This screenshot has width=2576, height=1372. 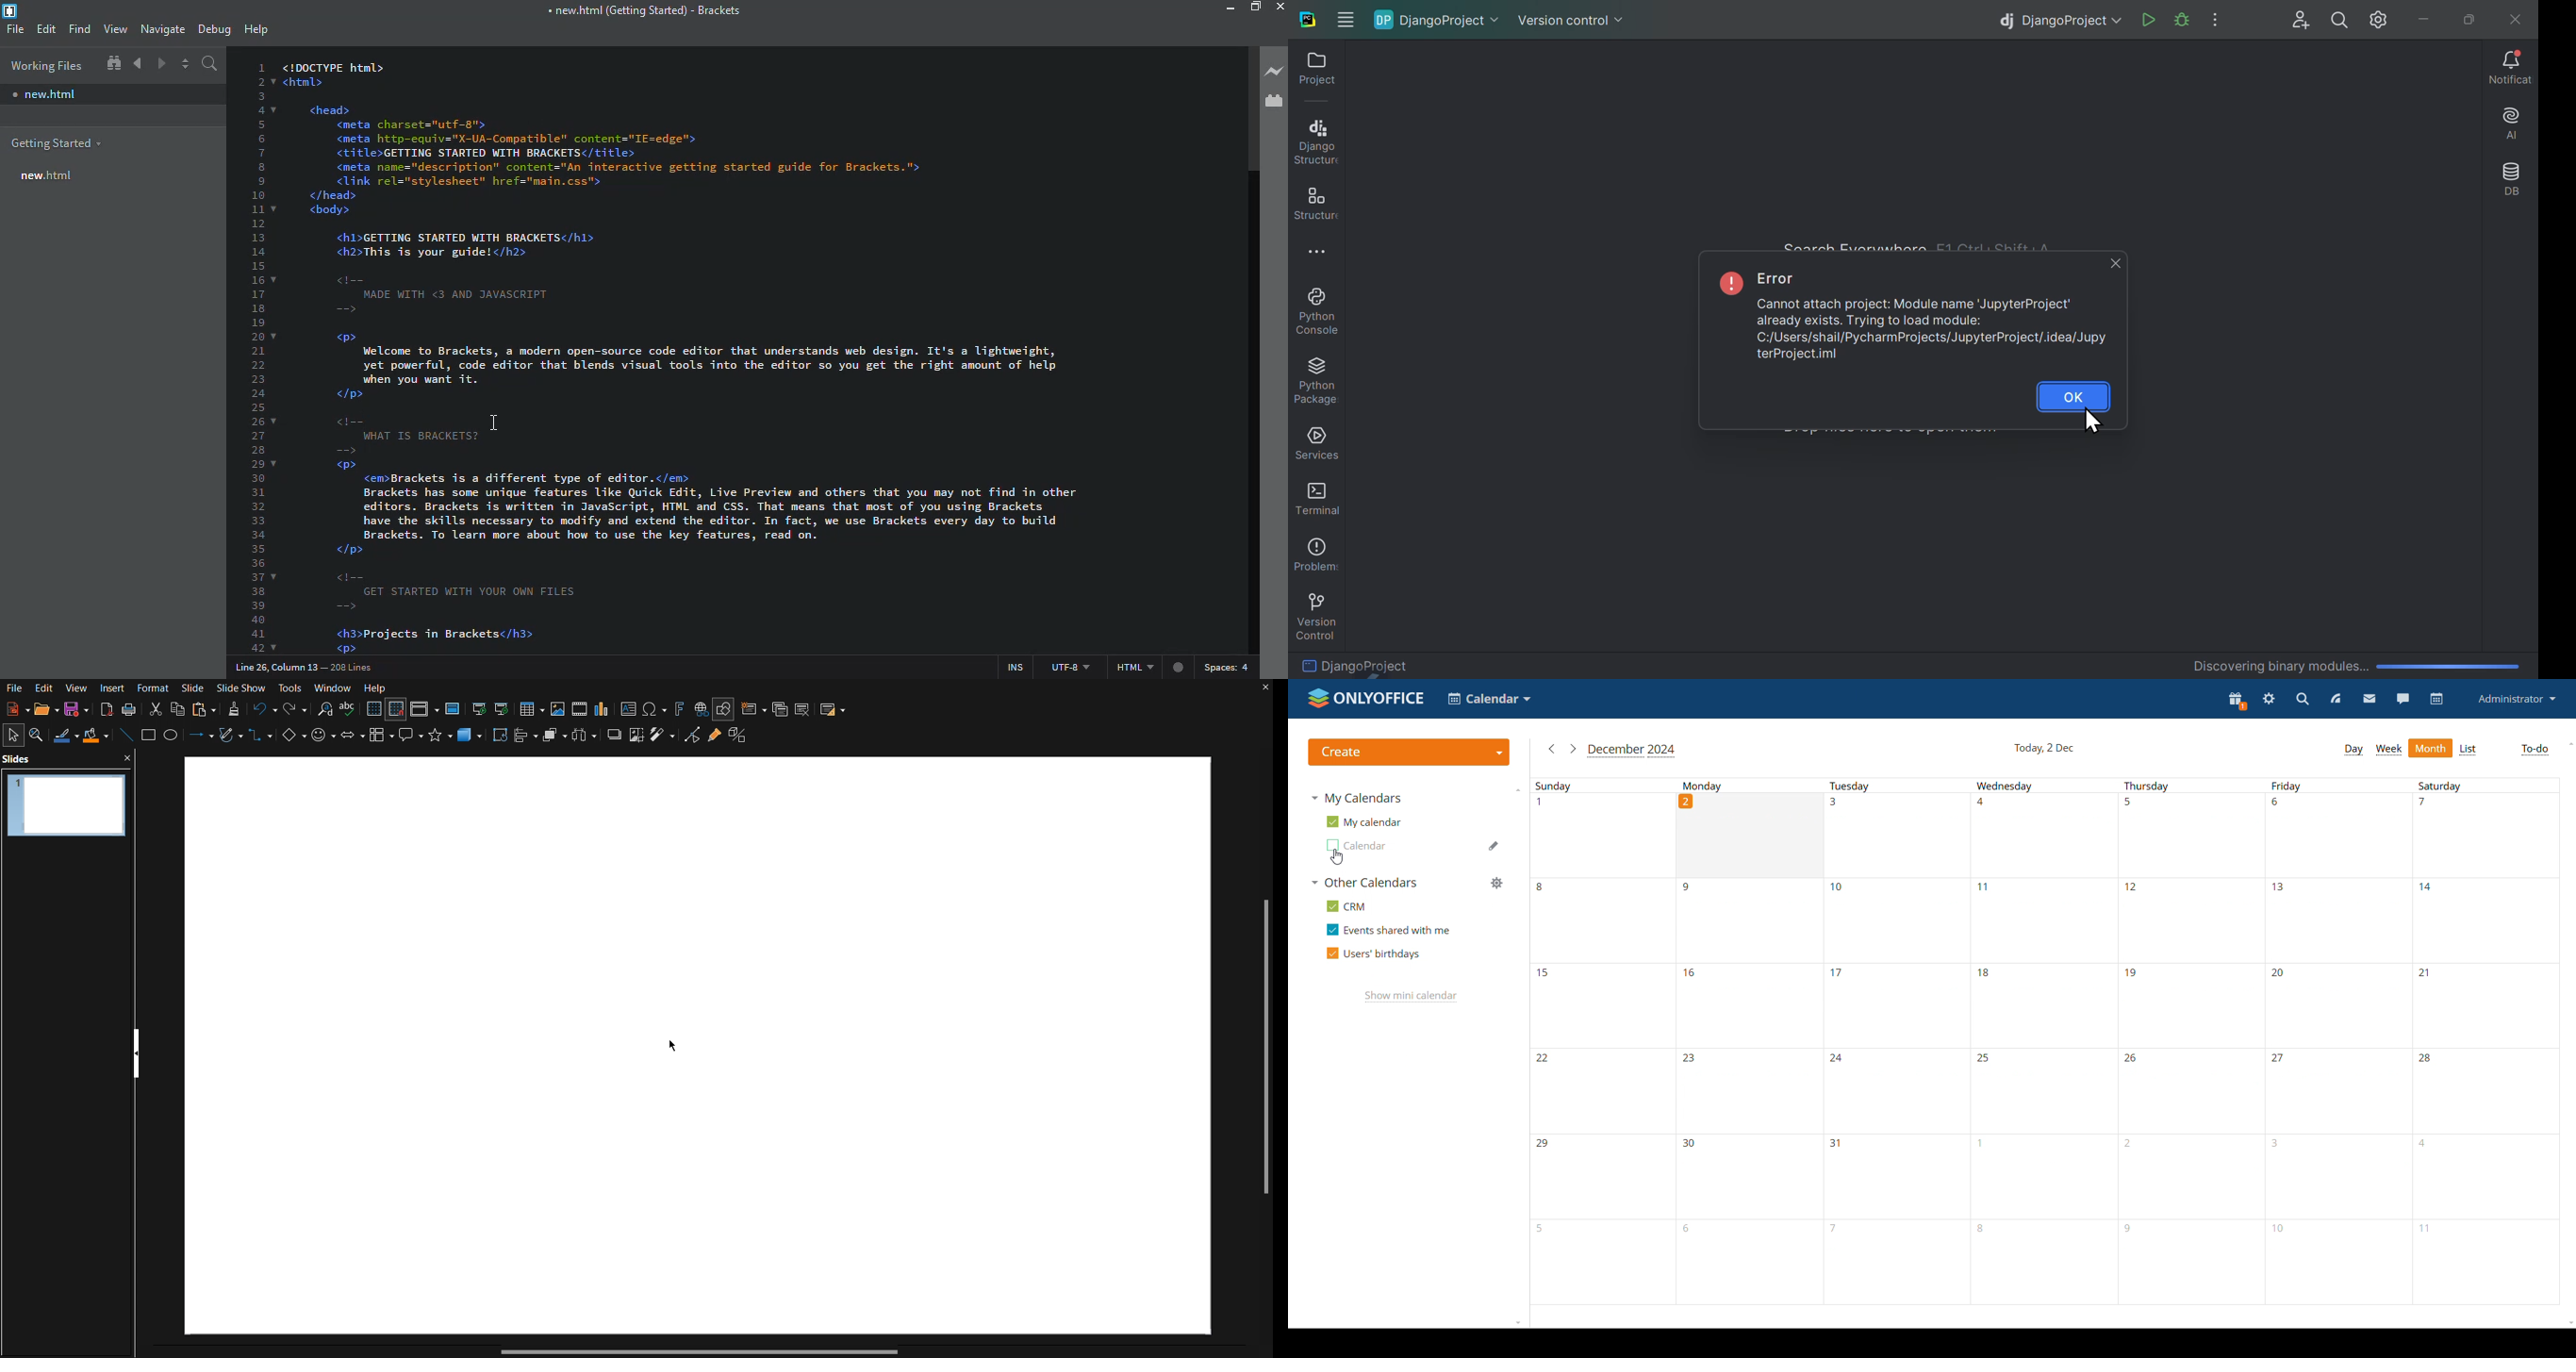 I want to click on show in file tree, so click(x=113, y=64).